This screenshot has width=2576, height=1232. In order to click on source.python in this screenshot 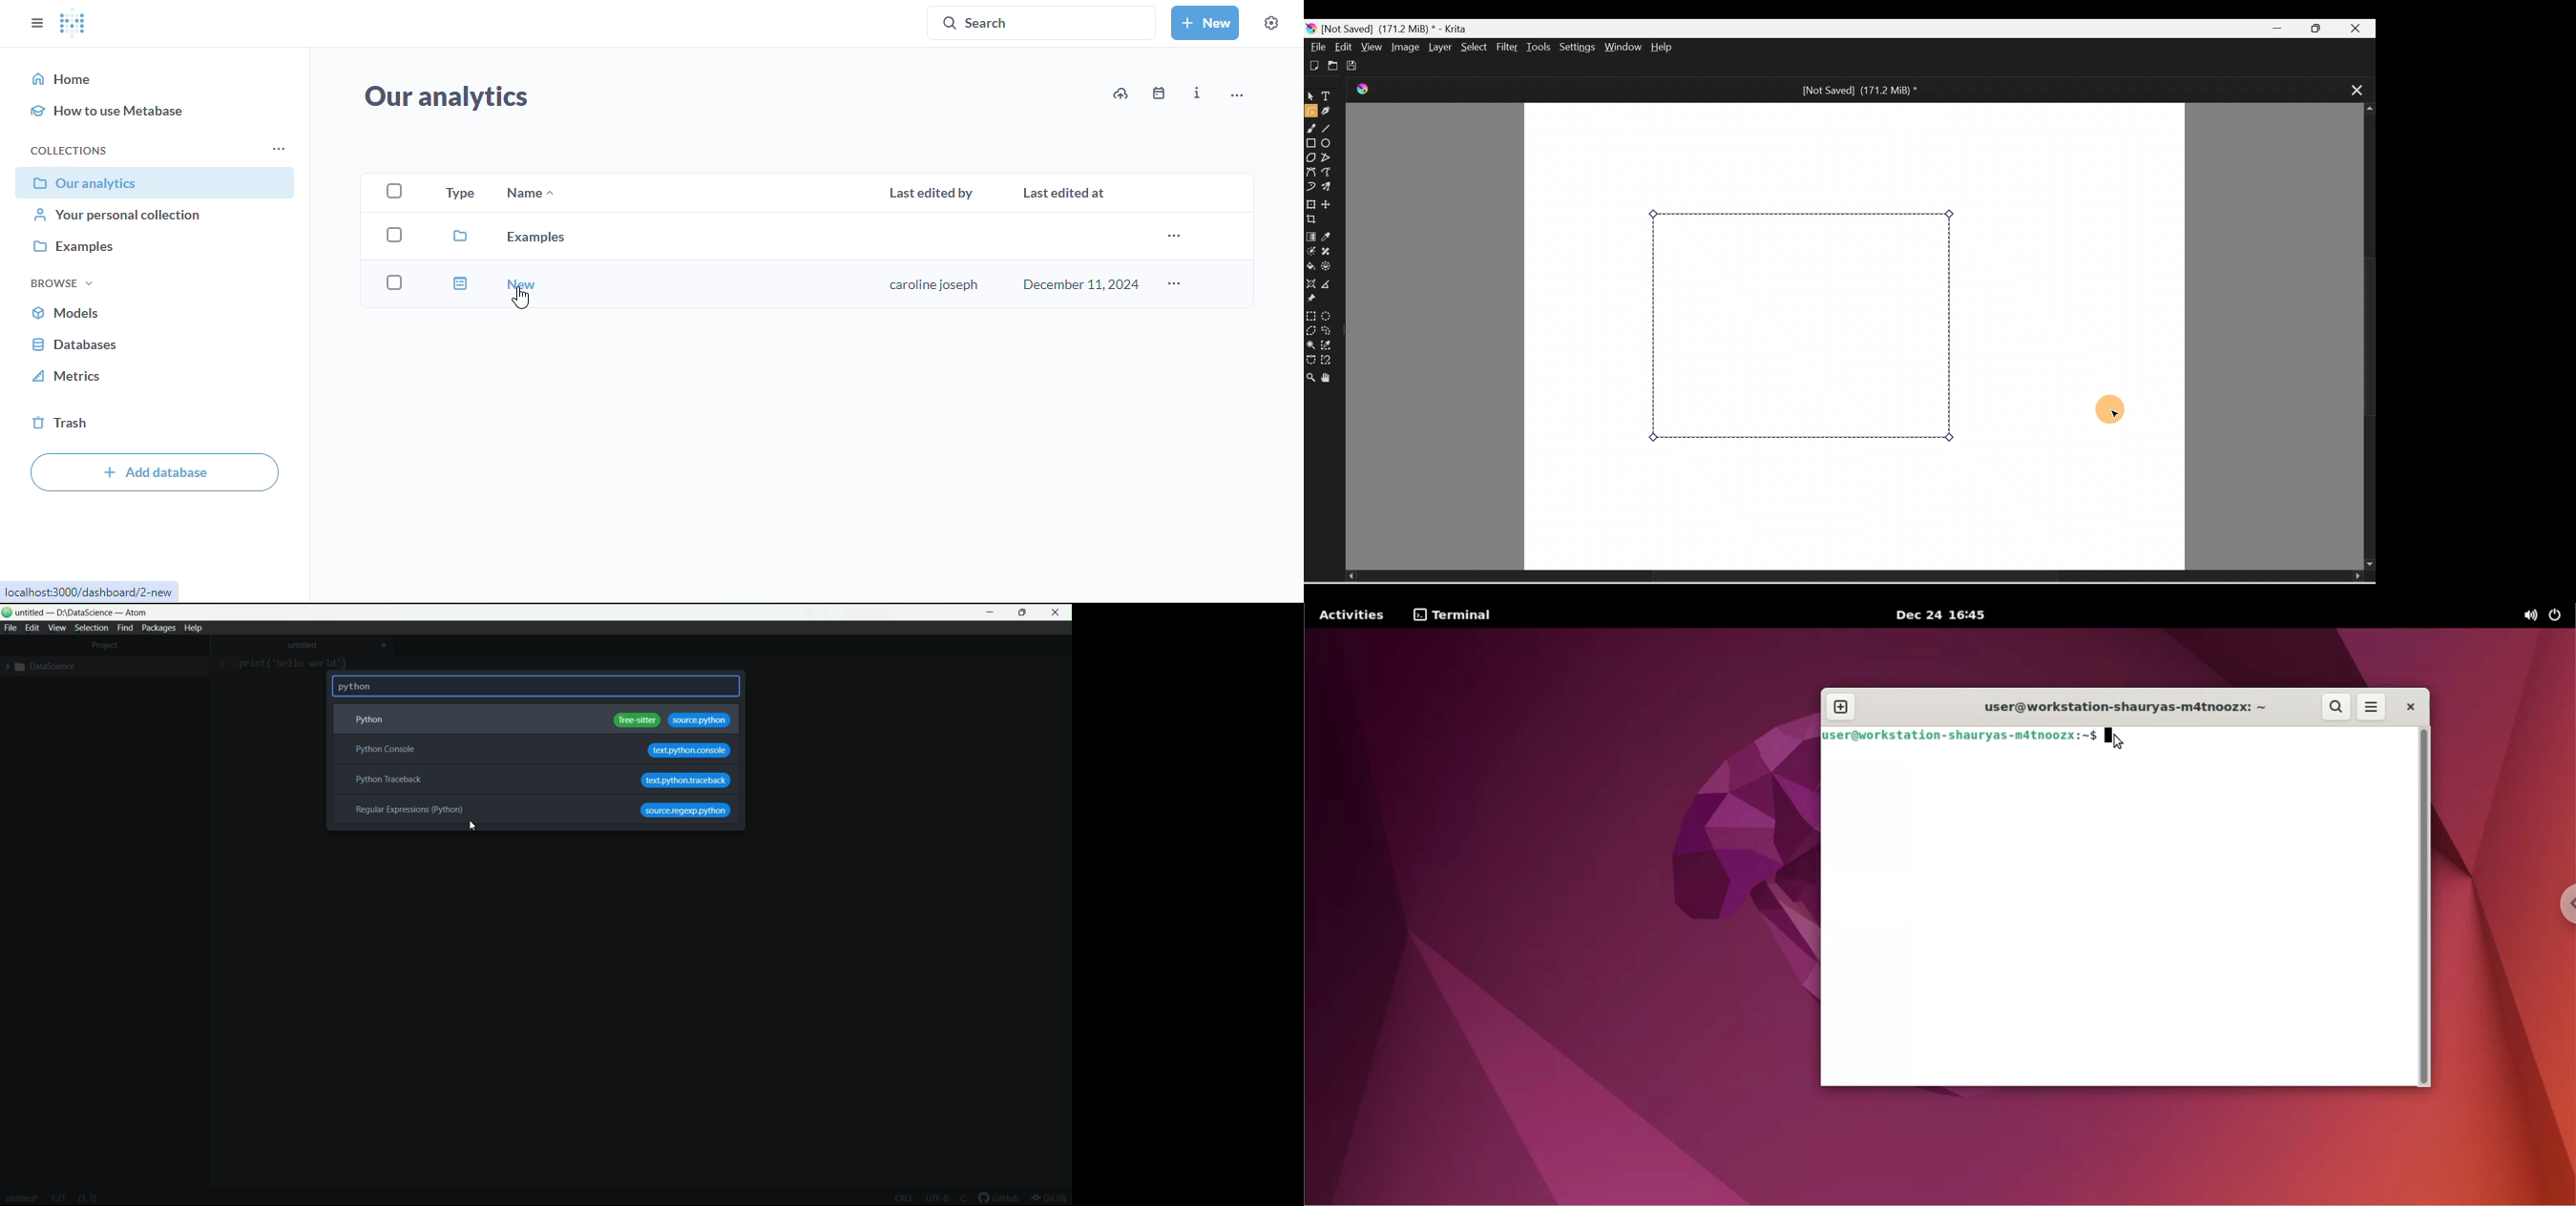, I will do `click(699, 721)`.